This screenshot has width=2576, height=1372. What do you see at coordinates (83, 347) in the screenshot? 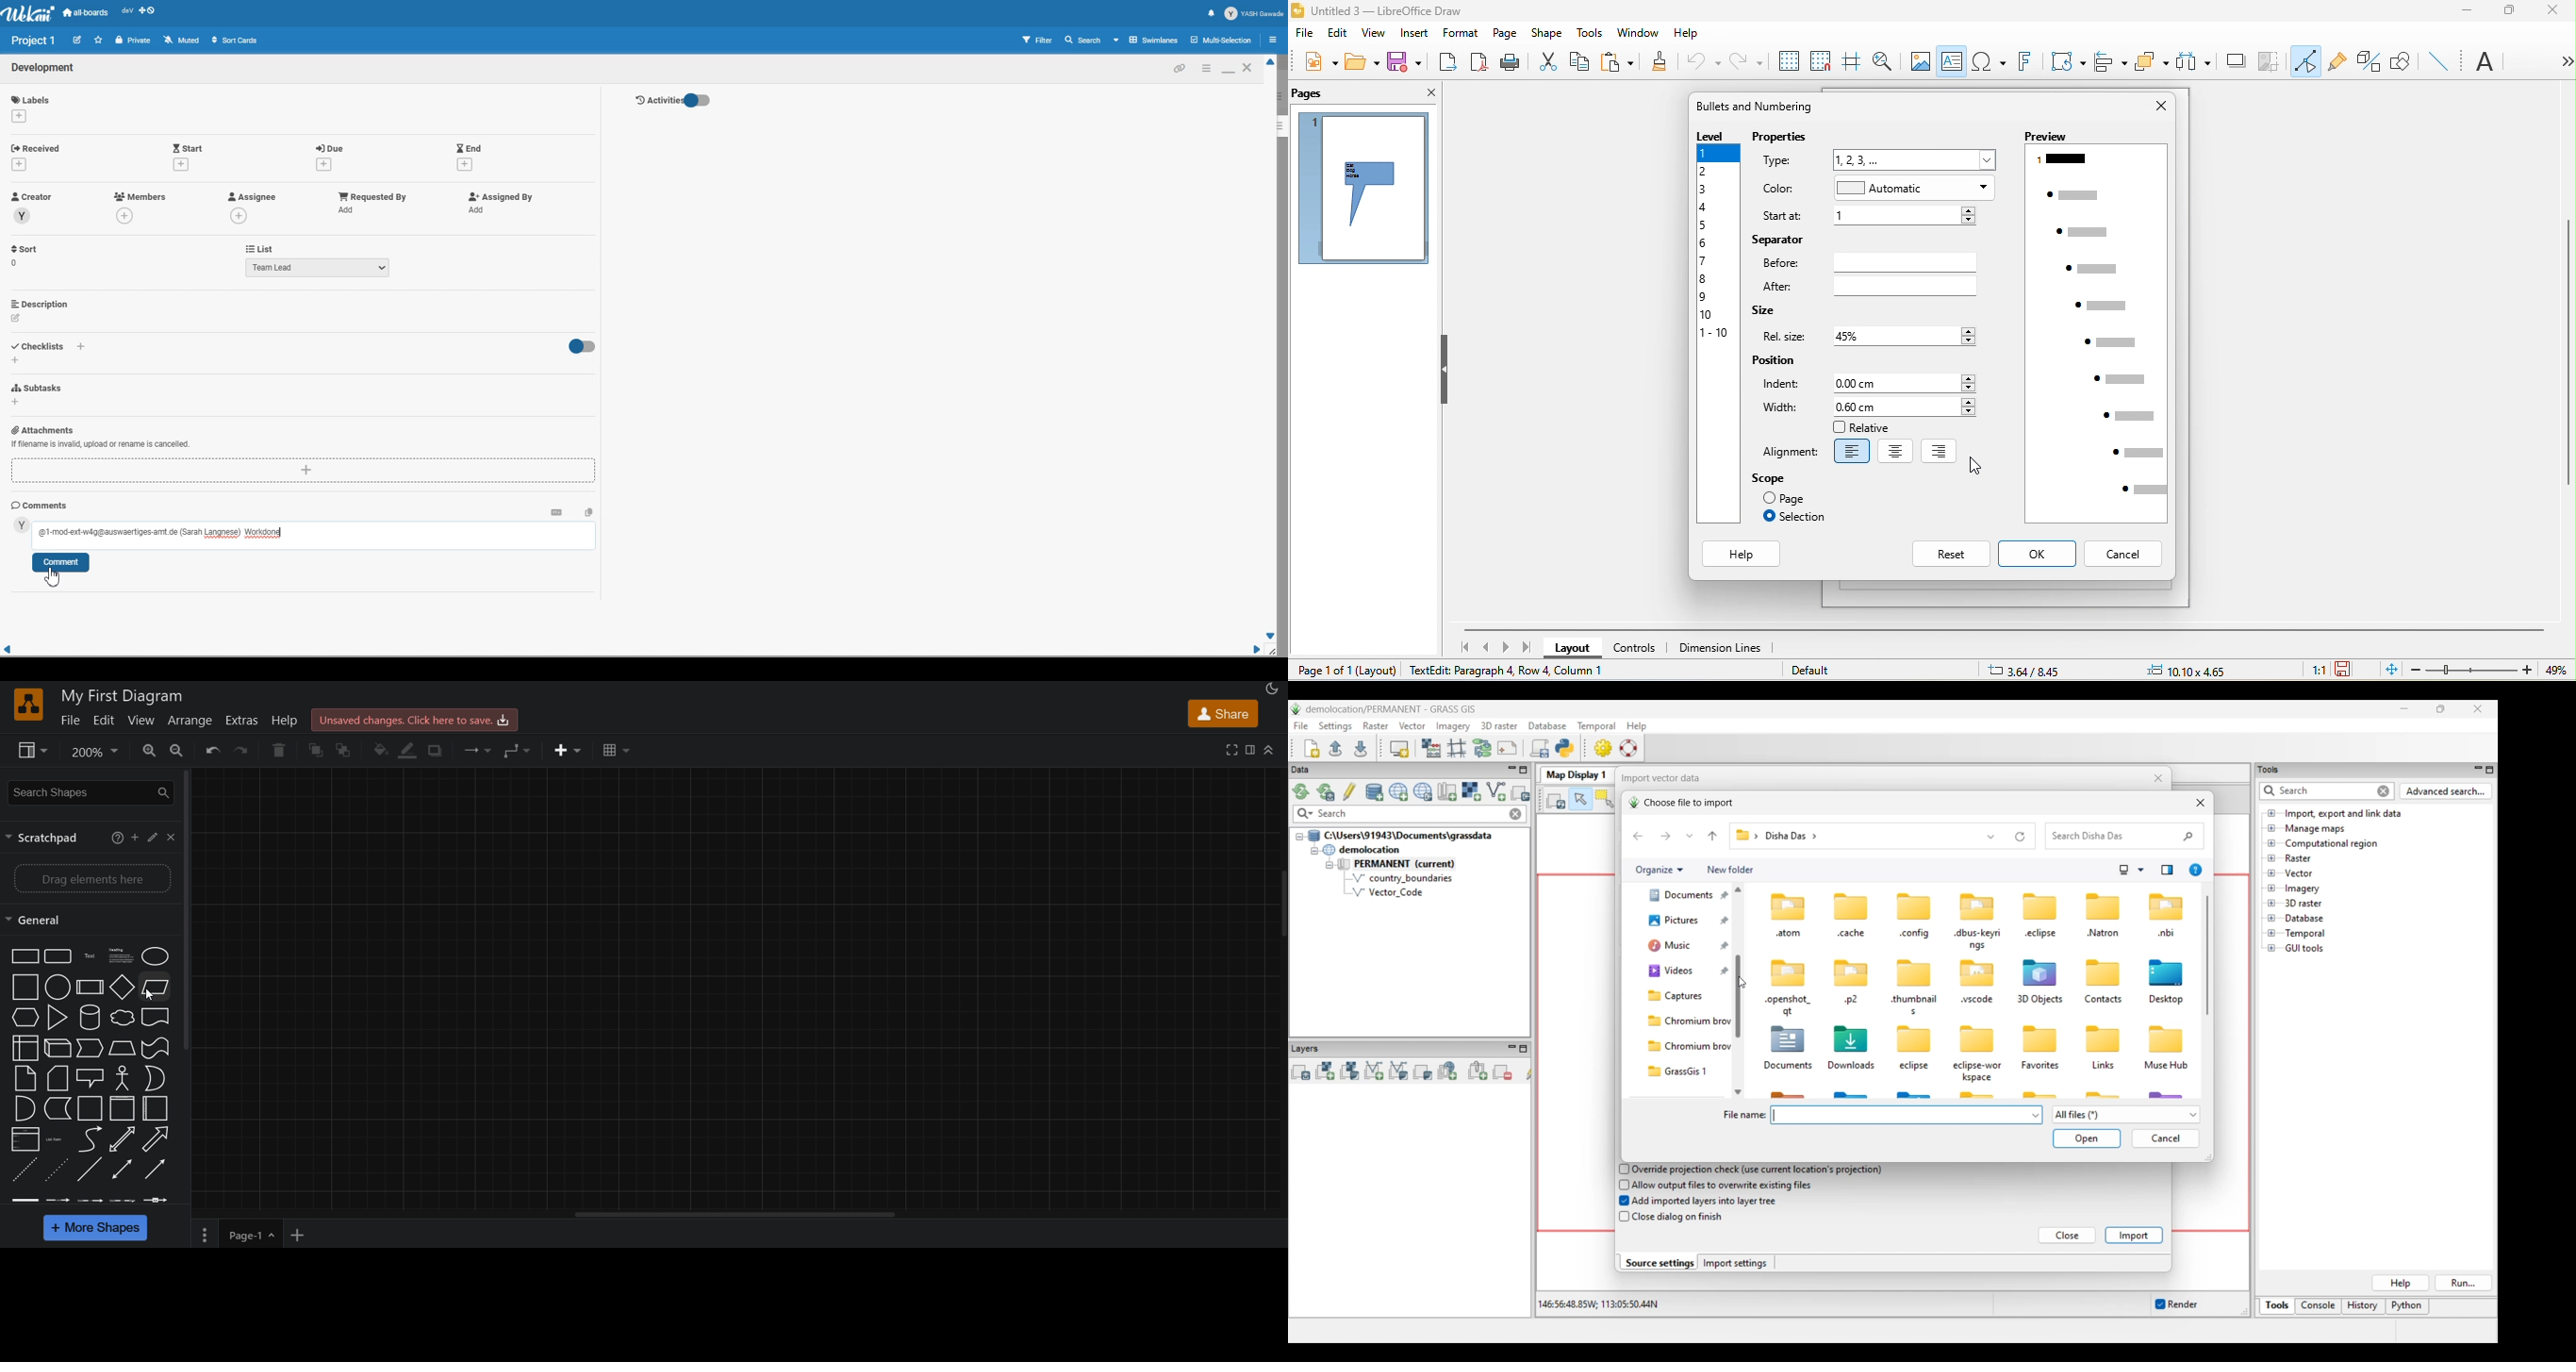
I see `add` at bounding box center [83, 347].